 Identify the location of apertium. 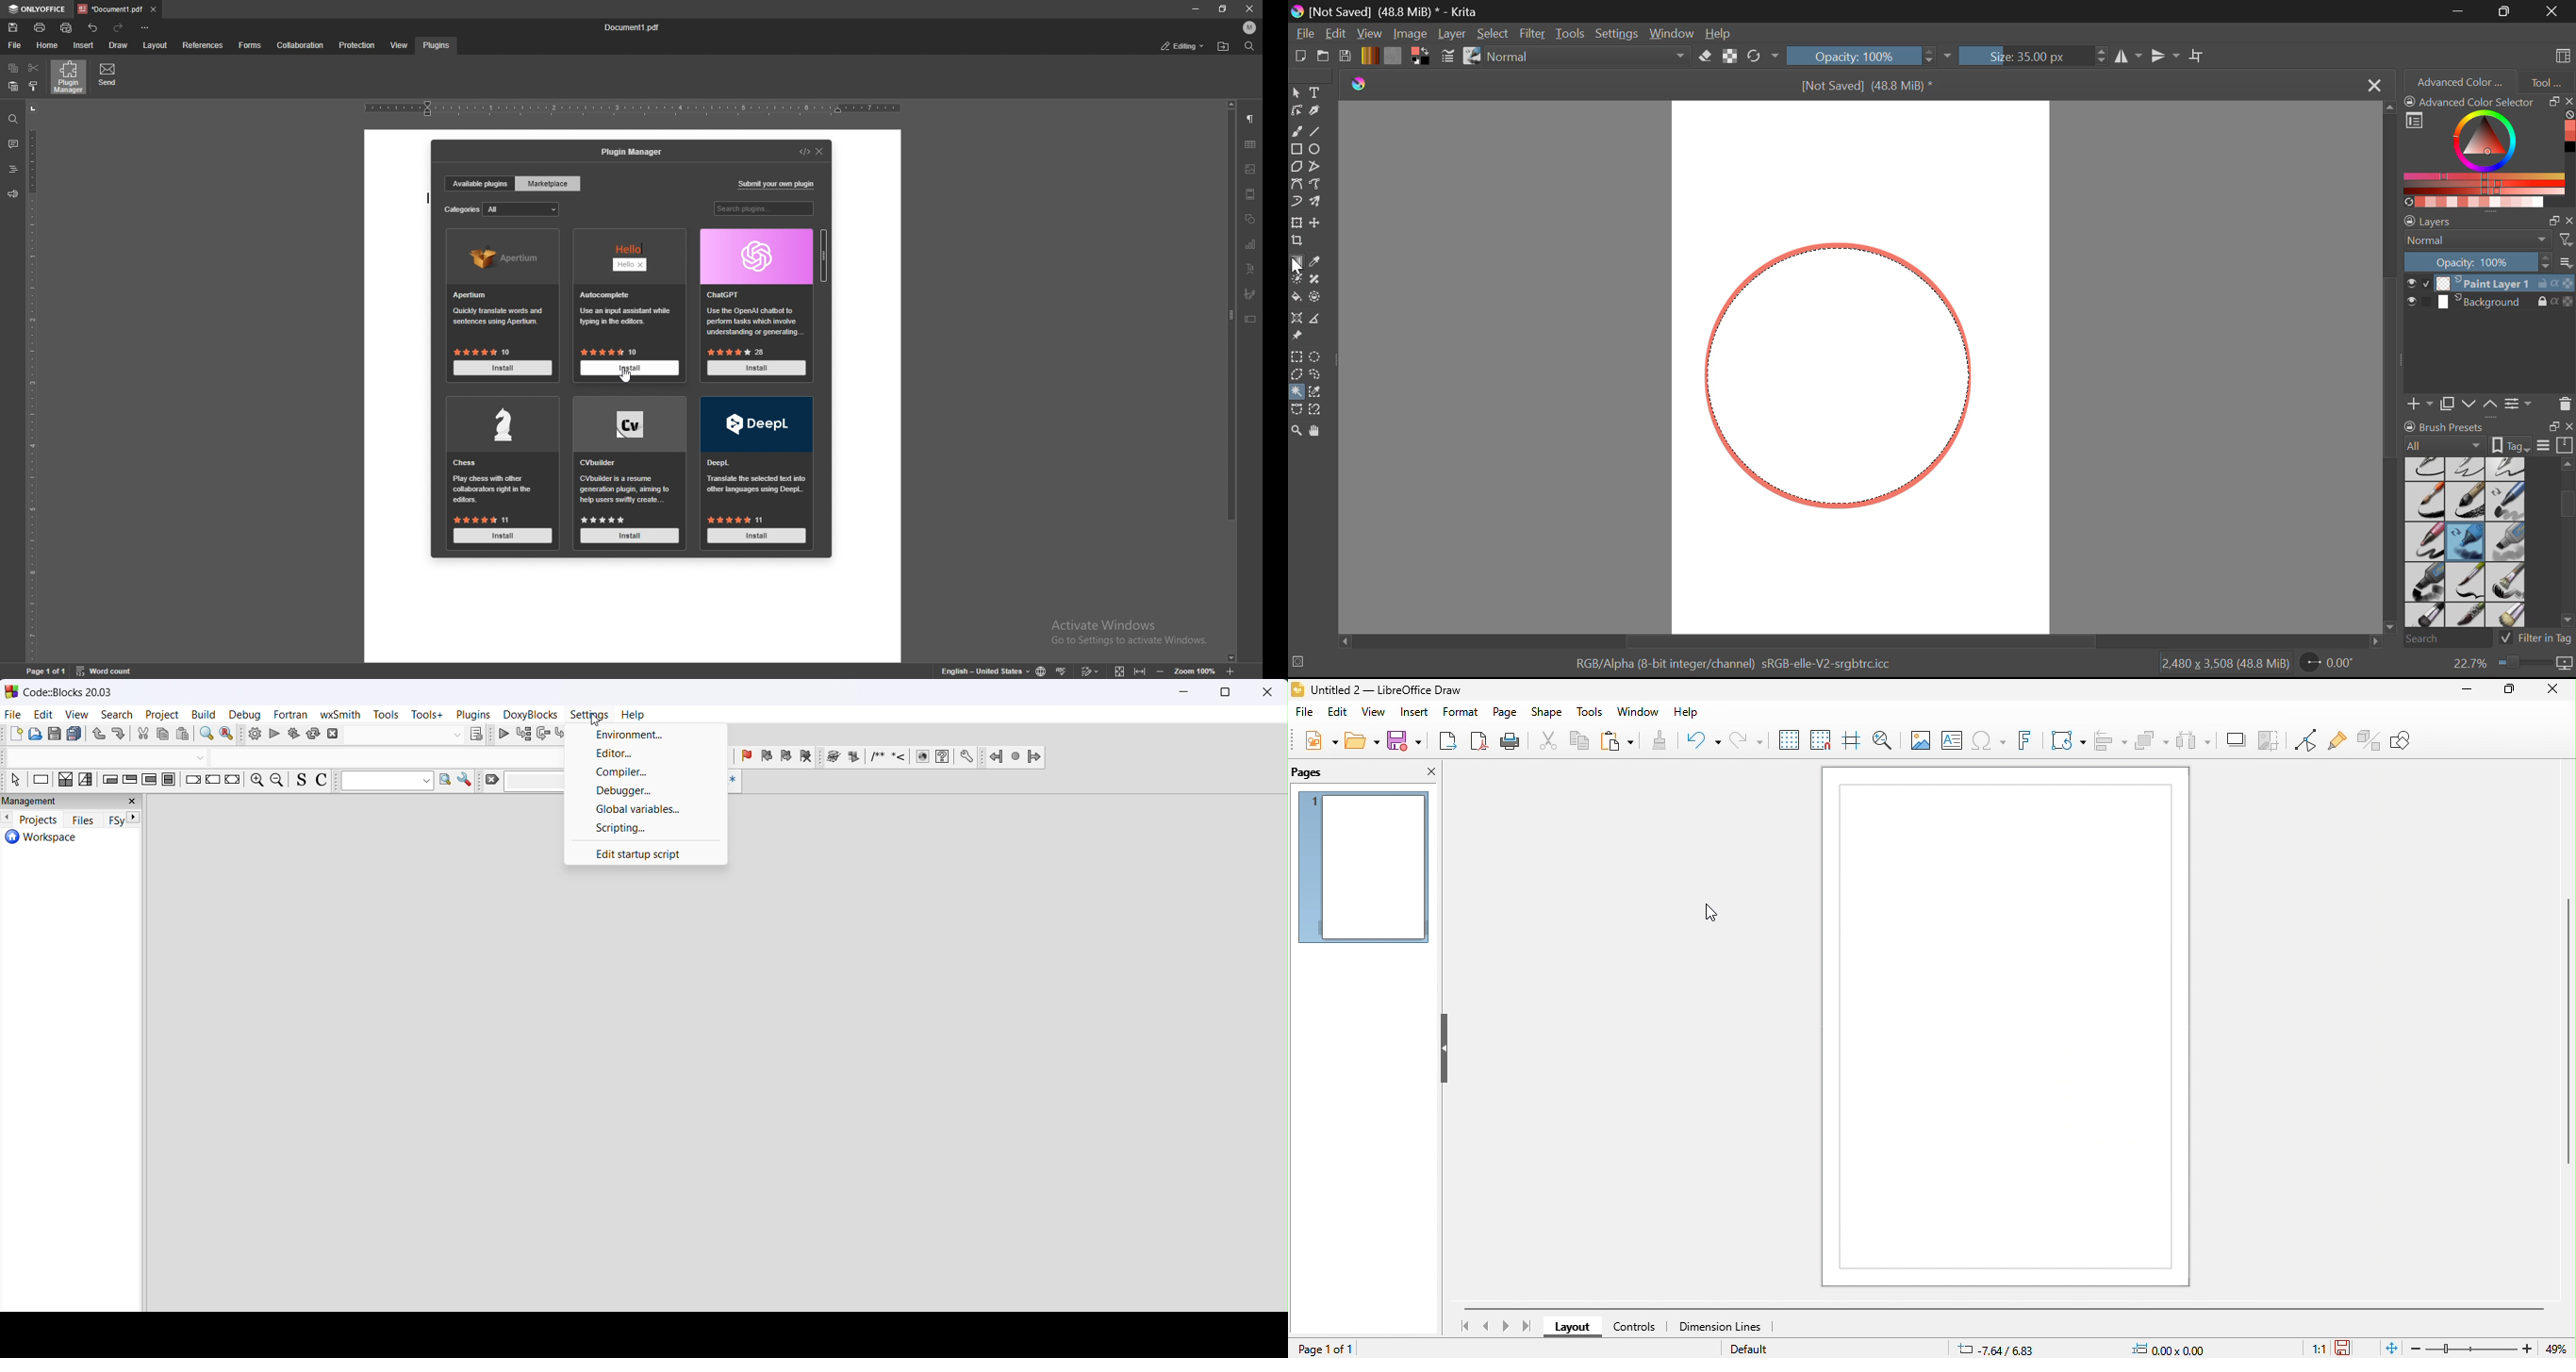
(503, 293).